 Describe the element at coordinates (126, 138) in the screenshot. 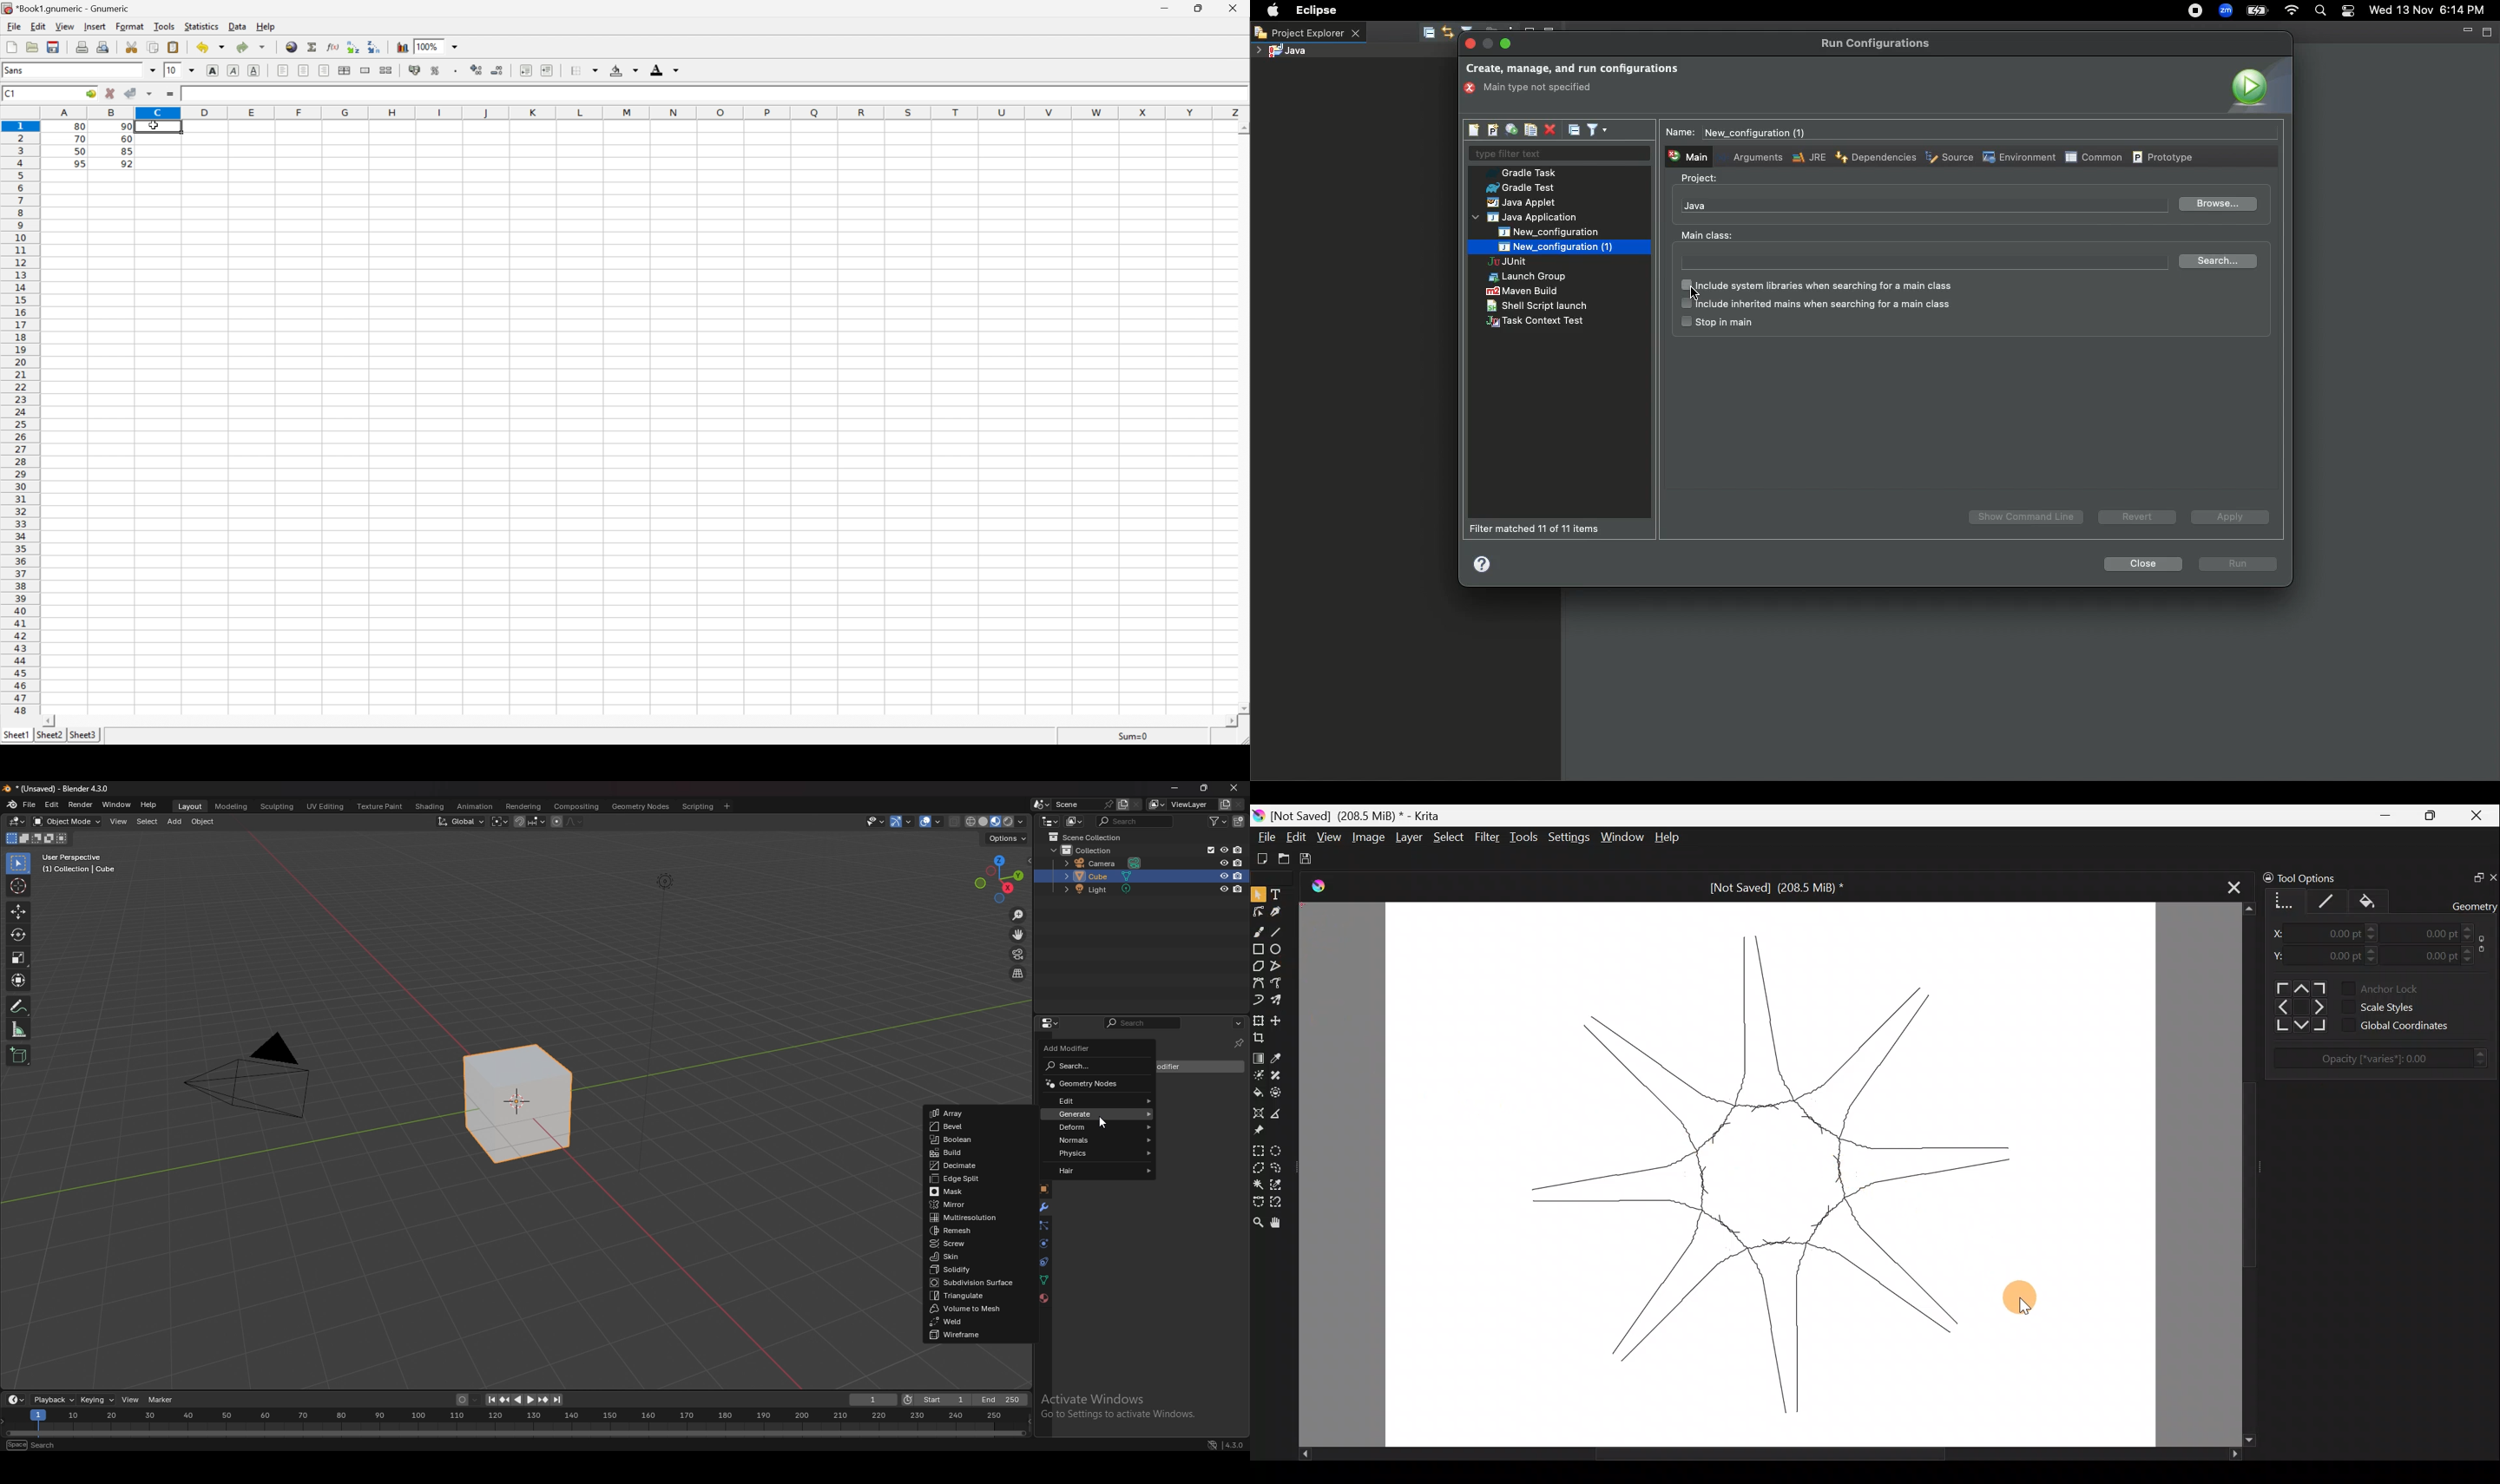

I see `60` at that location.